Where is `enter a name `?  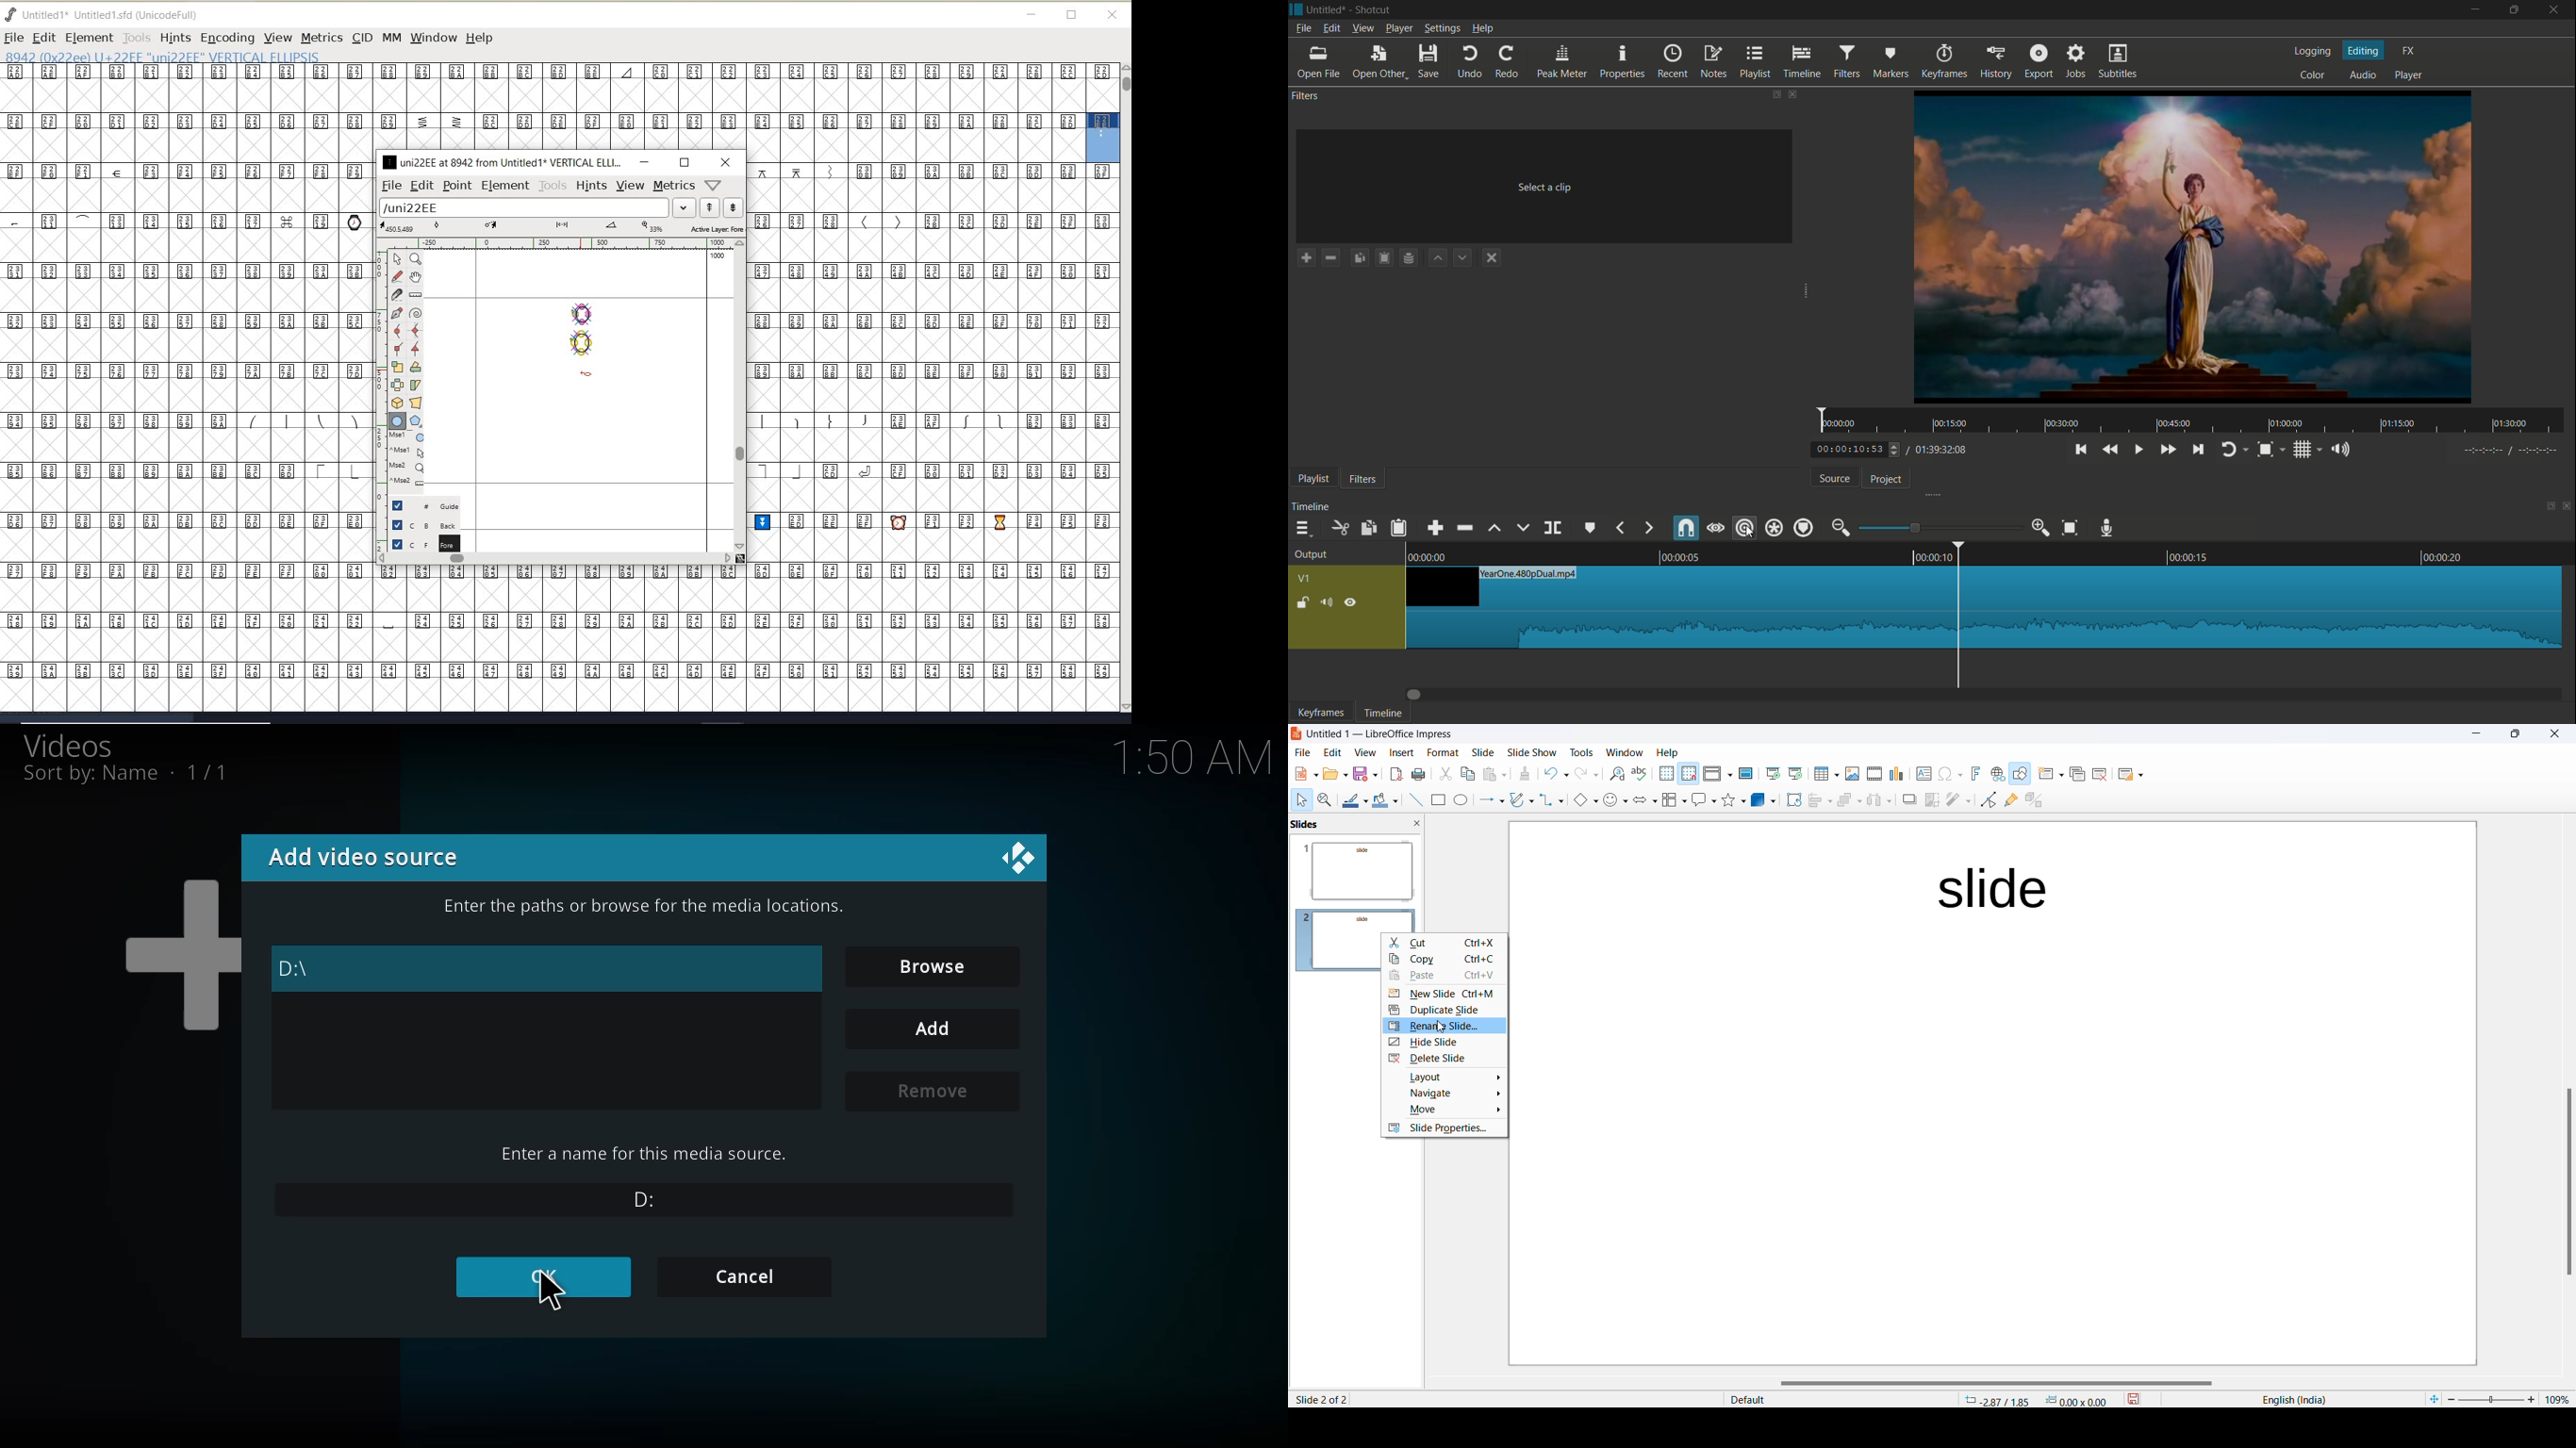
enter a name  is located at coordinates (641, 1154).